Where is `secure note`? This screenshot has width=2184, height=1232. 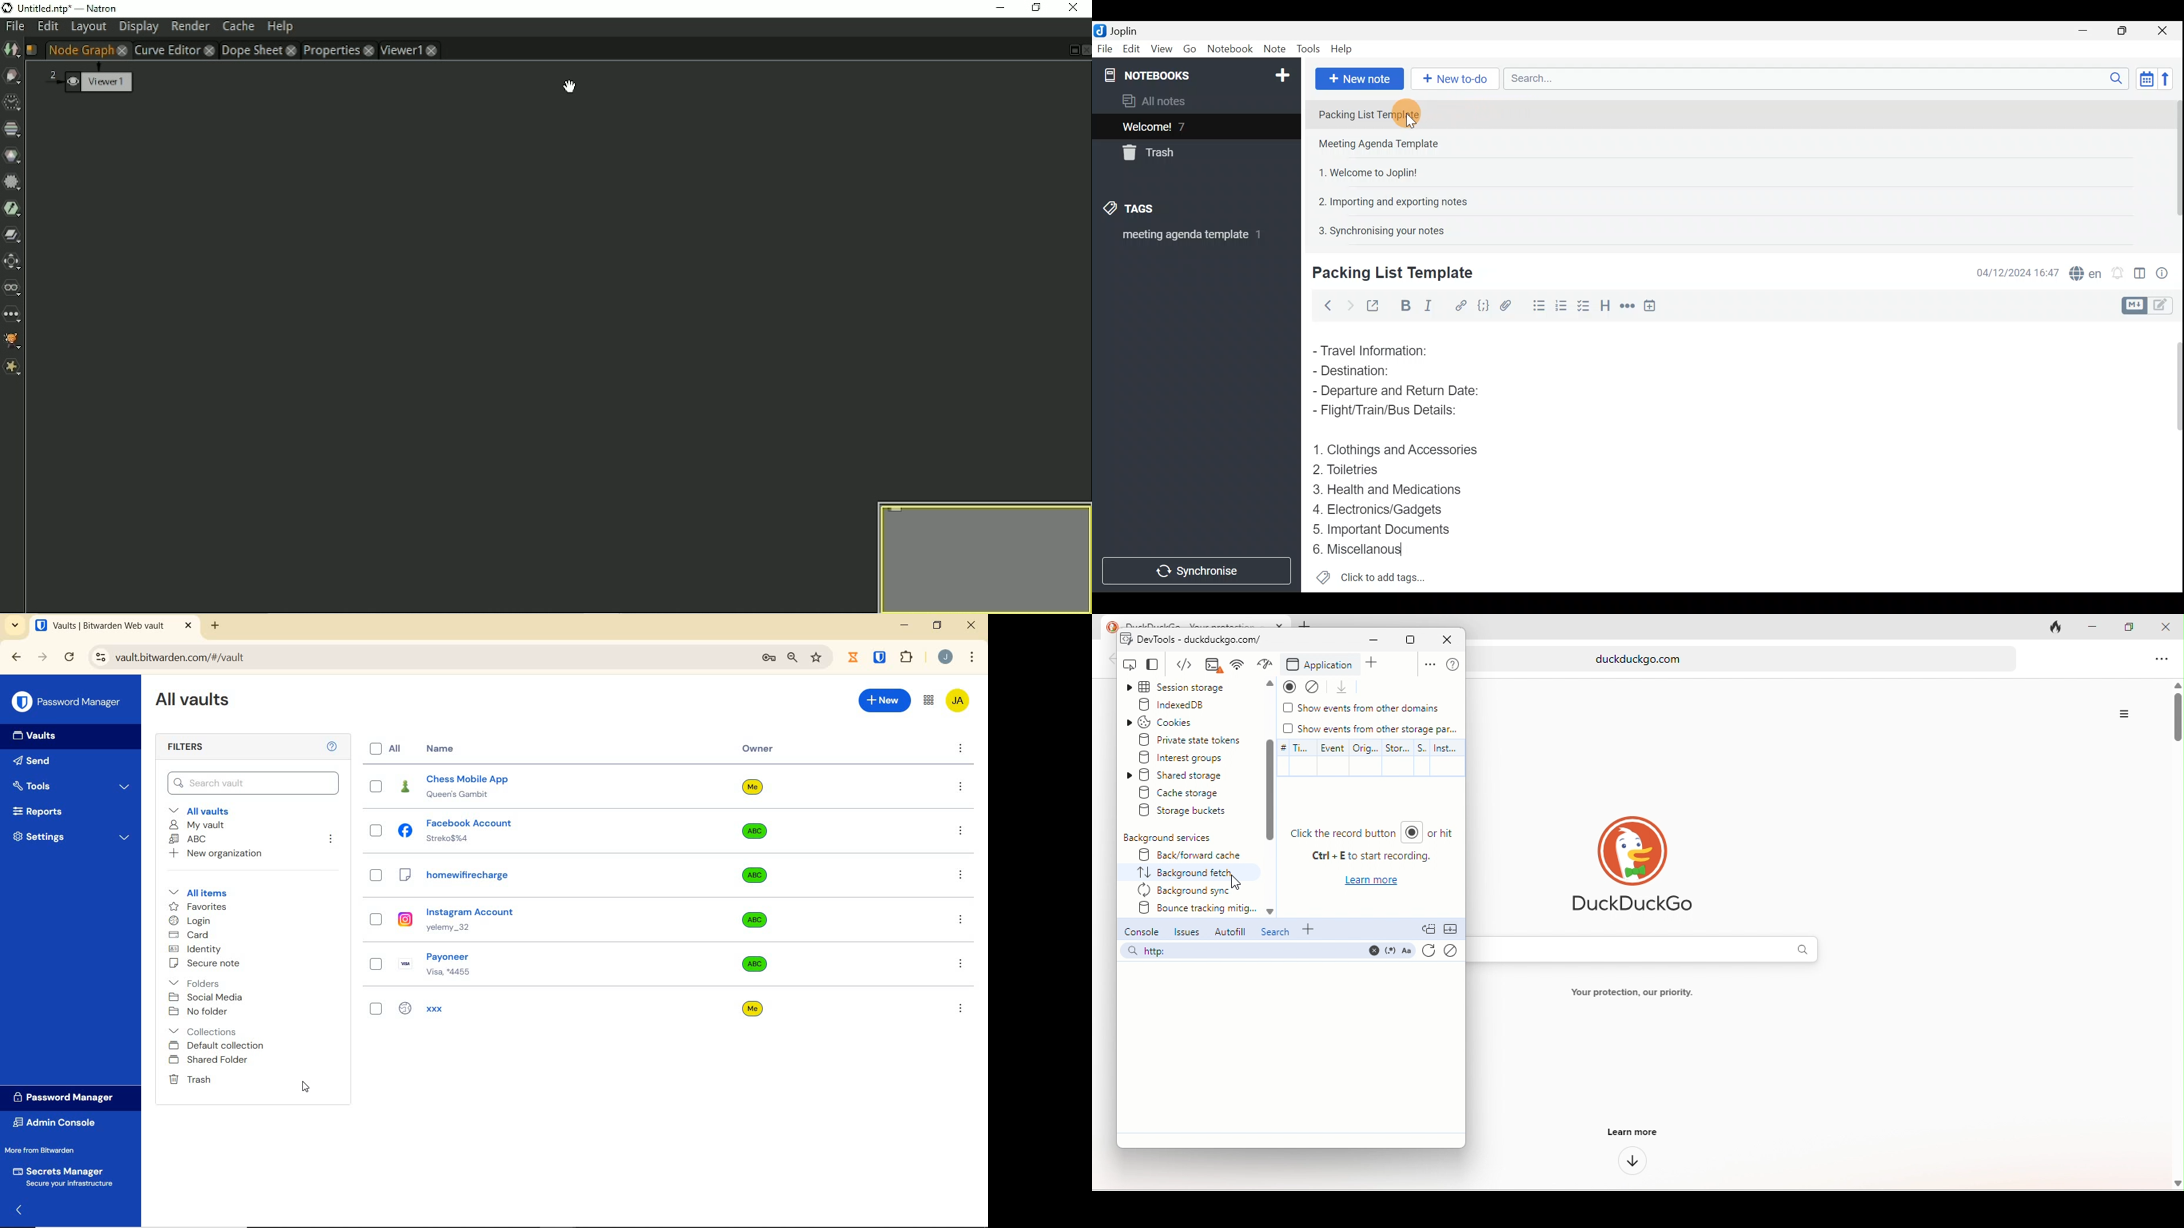 secure note is located at coordinates (205, 964).